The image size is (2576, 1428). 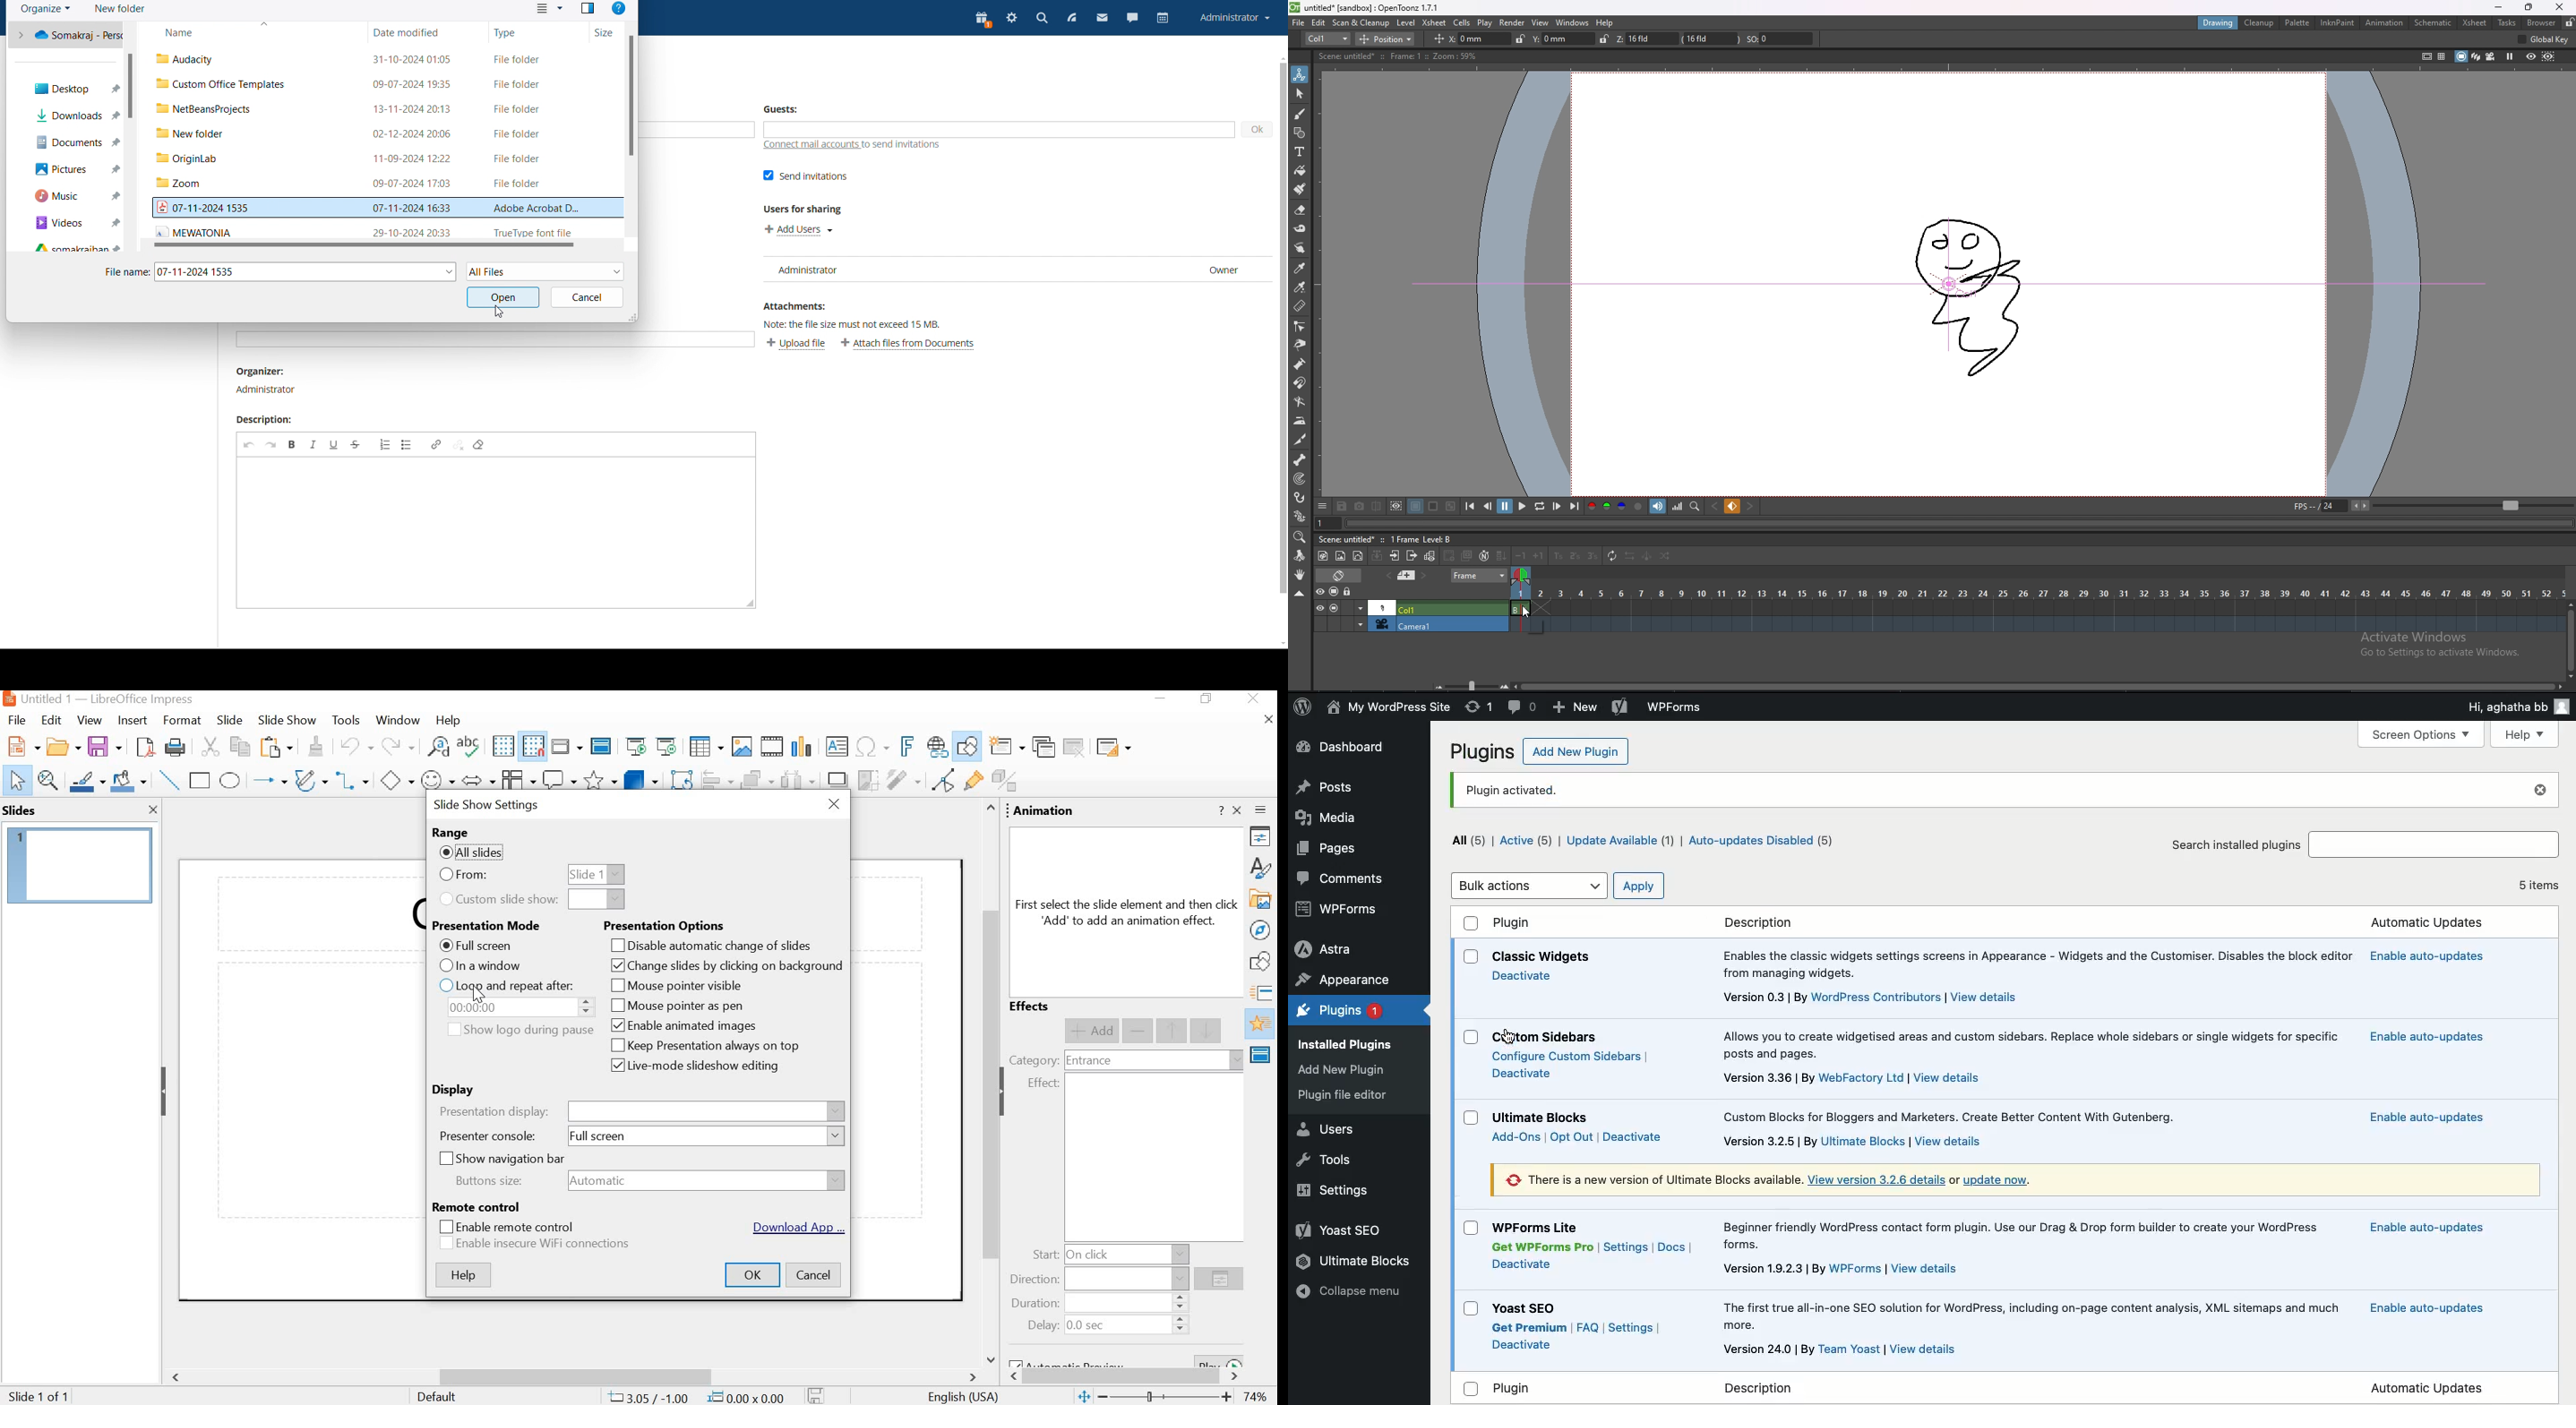 I want to click on mail, so click(x=1102, y=18).